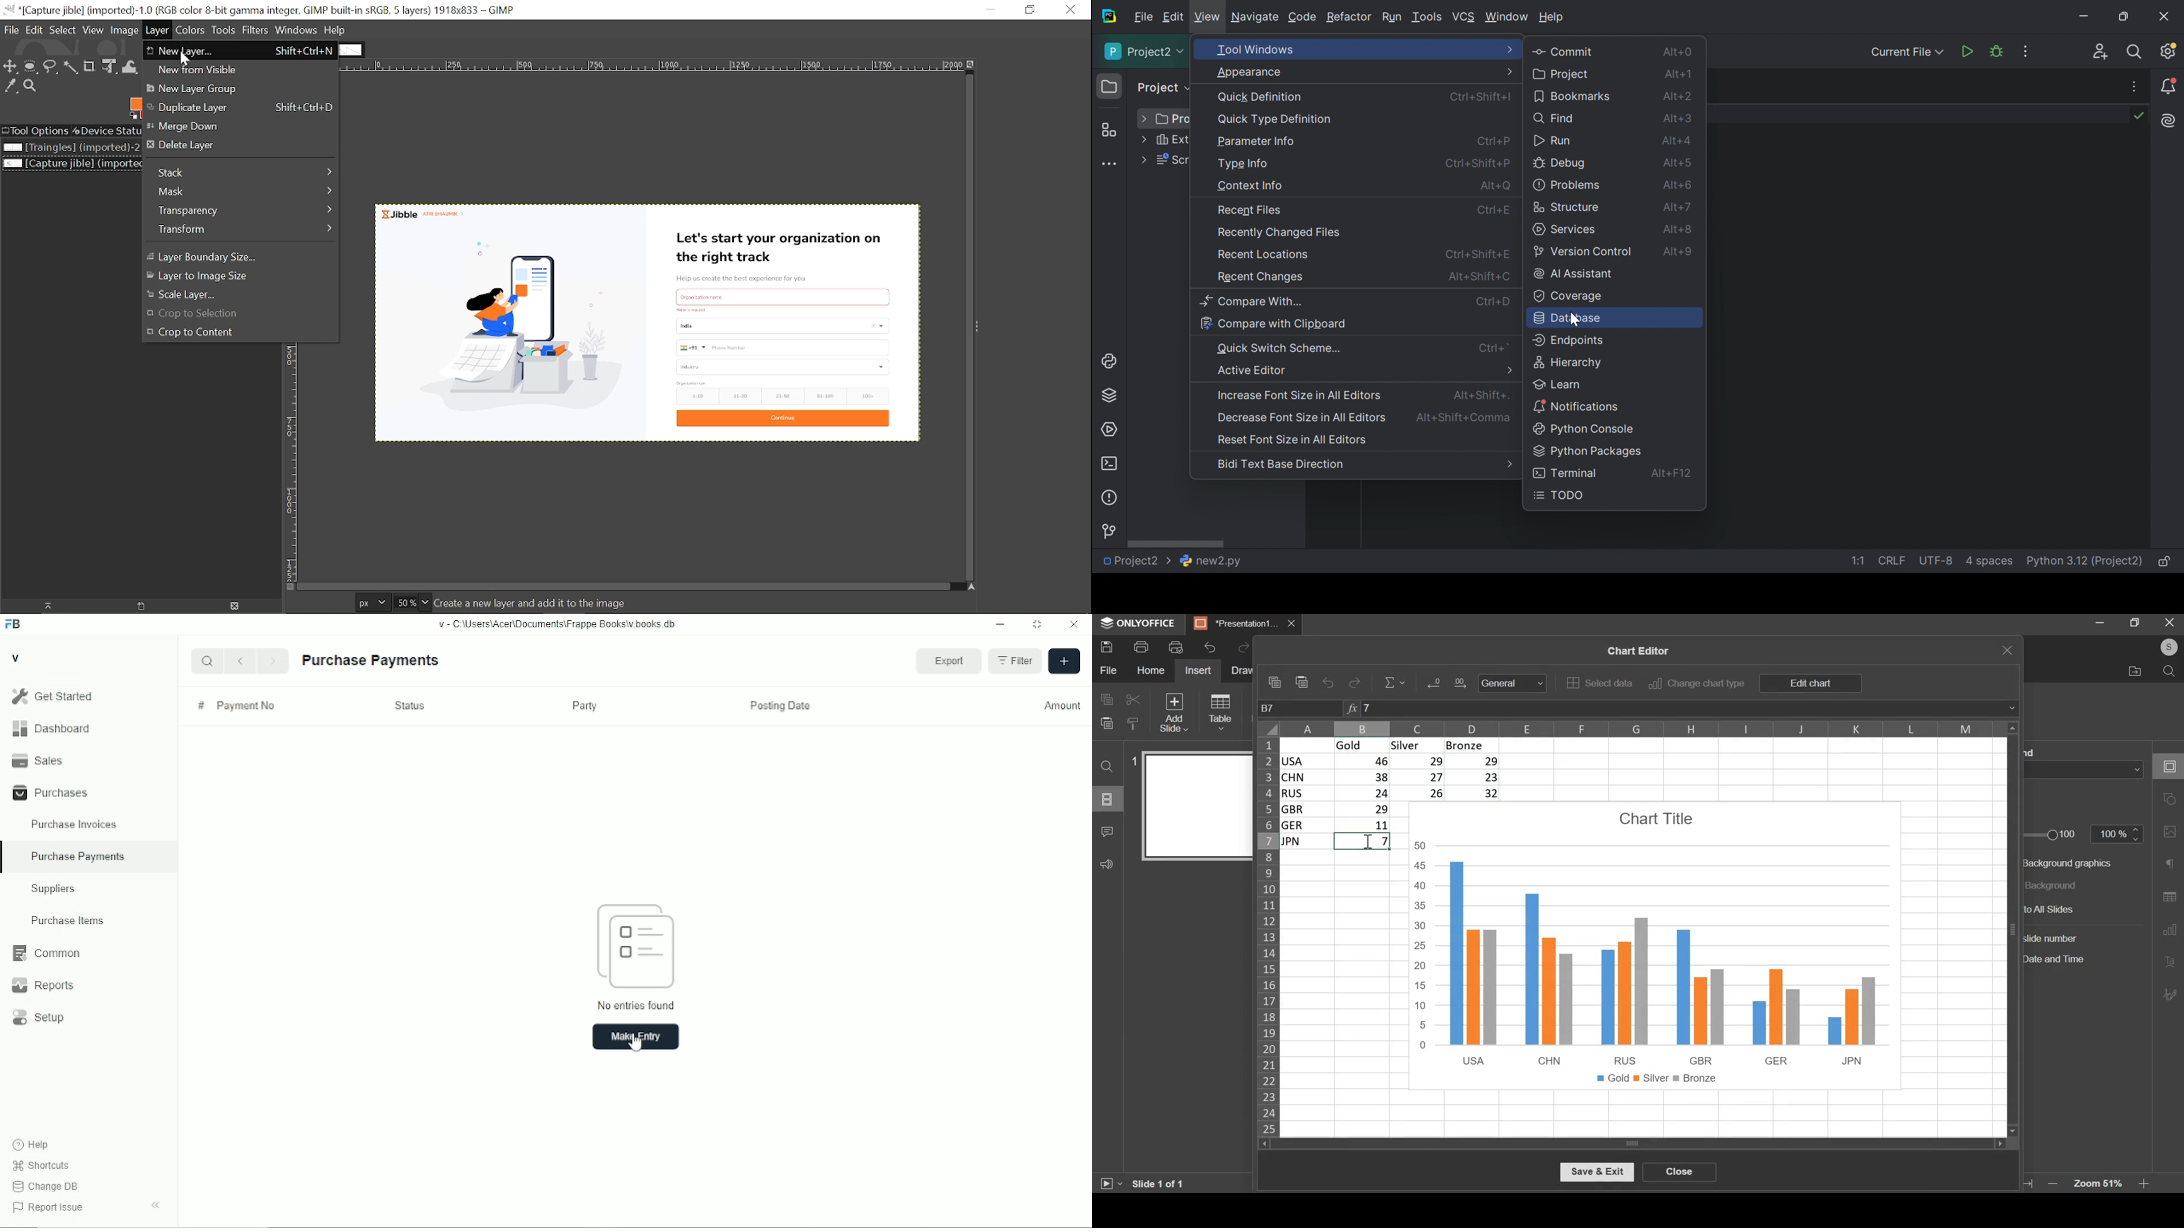  Describe the element at coordinates (1675, 163) in the screenshot. I see `Alt+5` at that location.